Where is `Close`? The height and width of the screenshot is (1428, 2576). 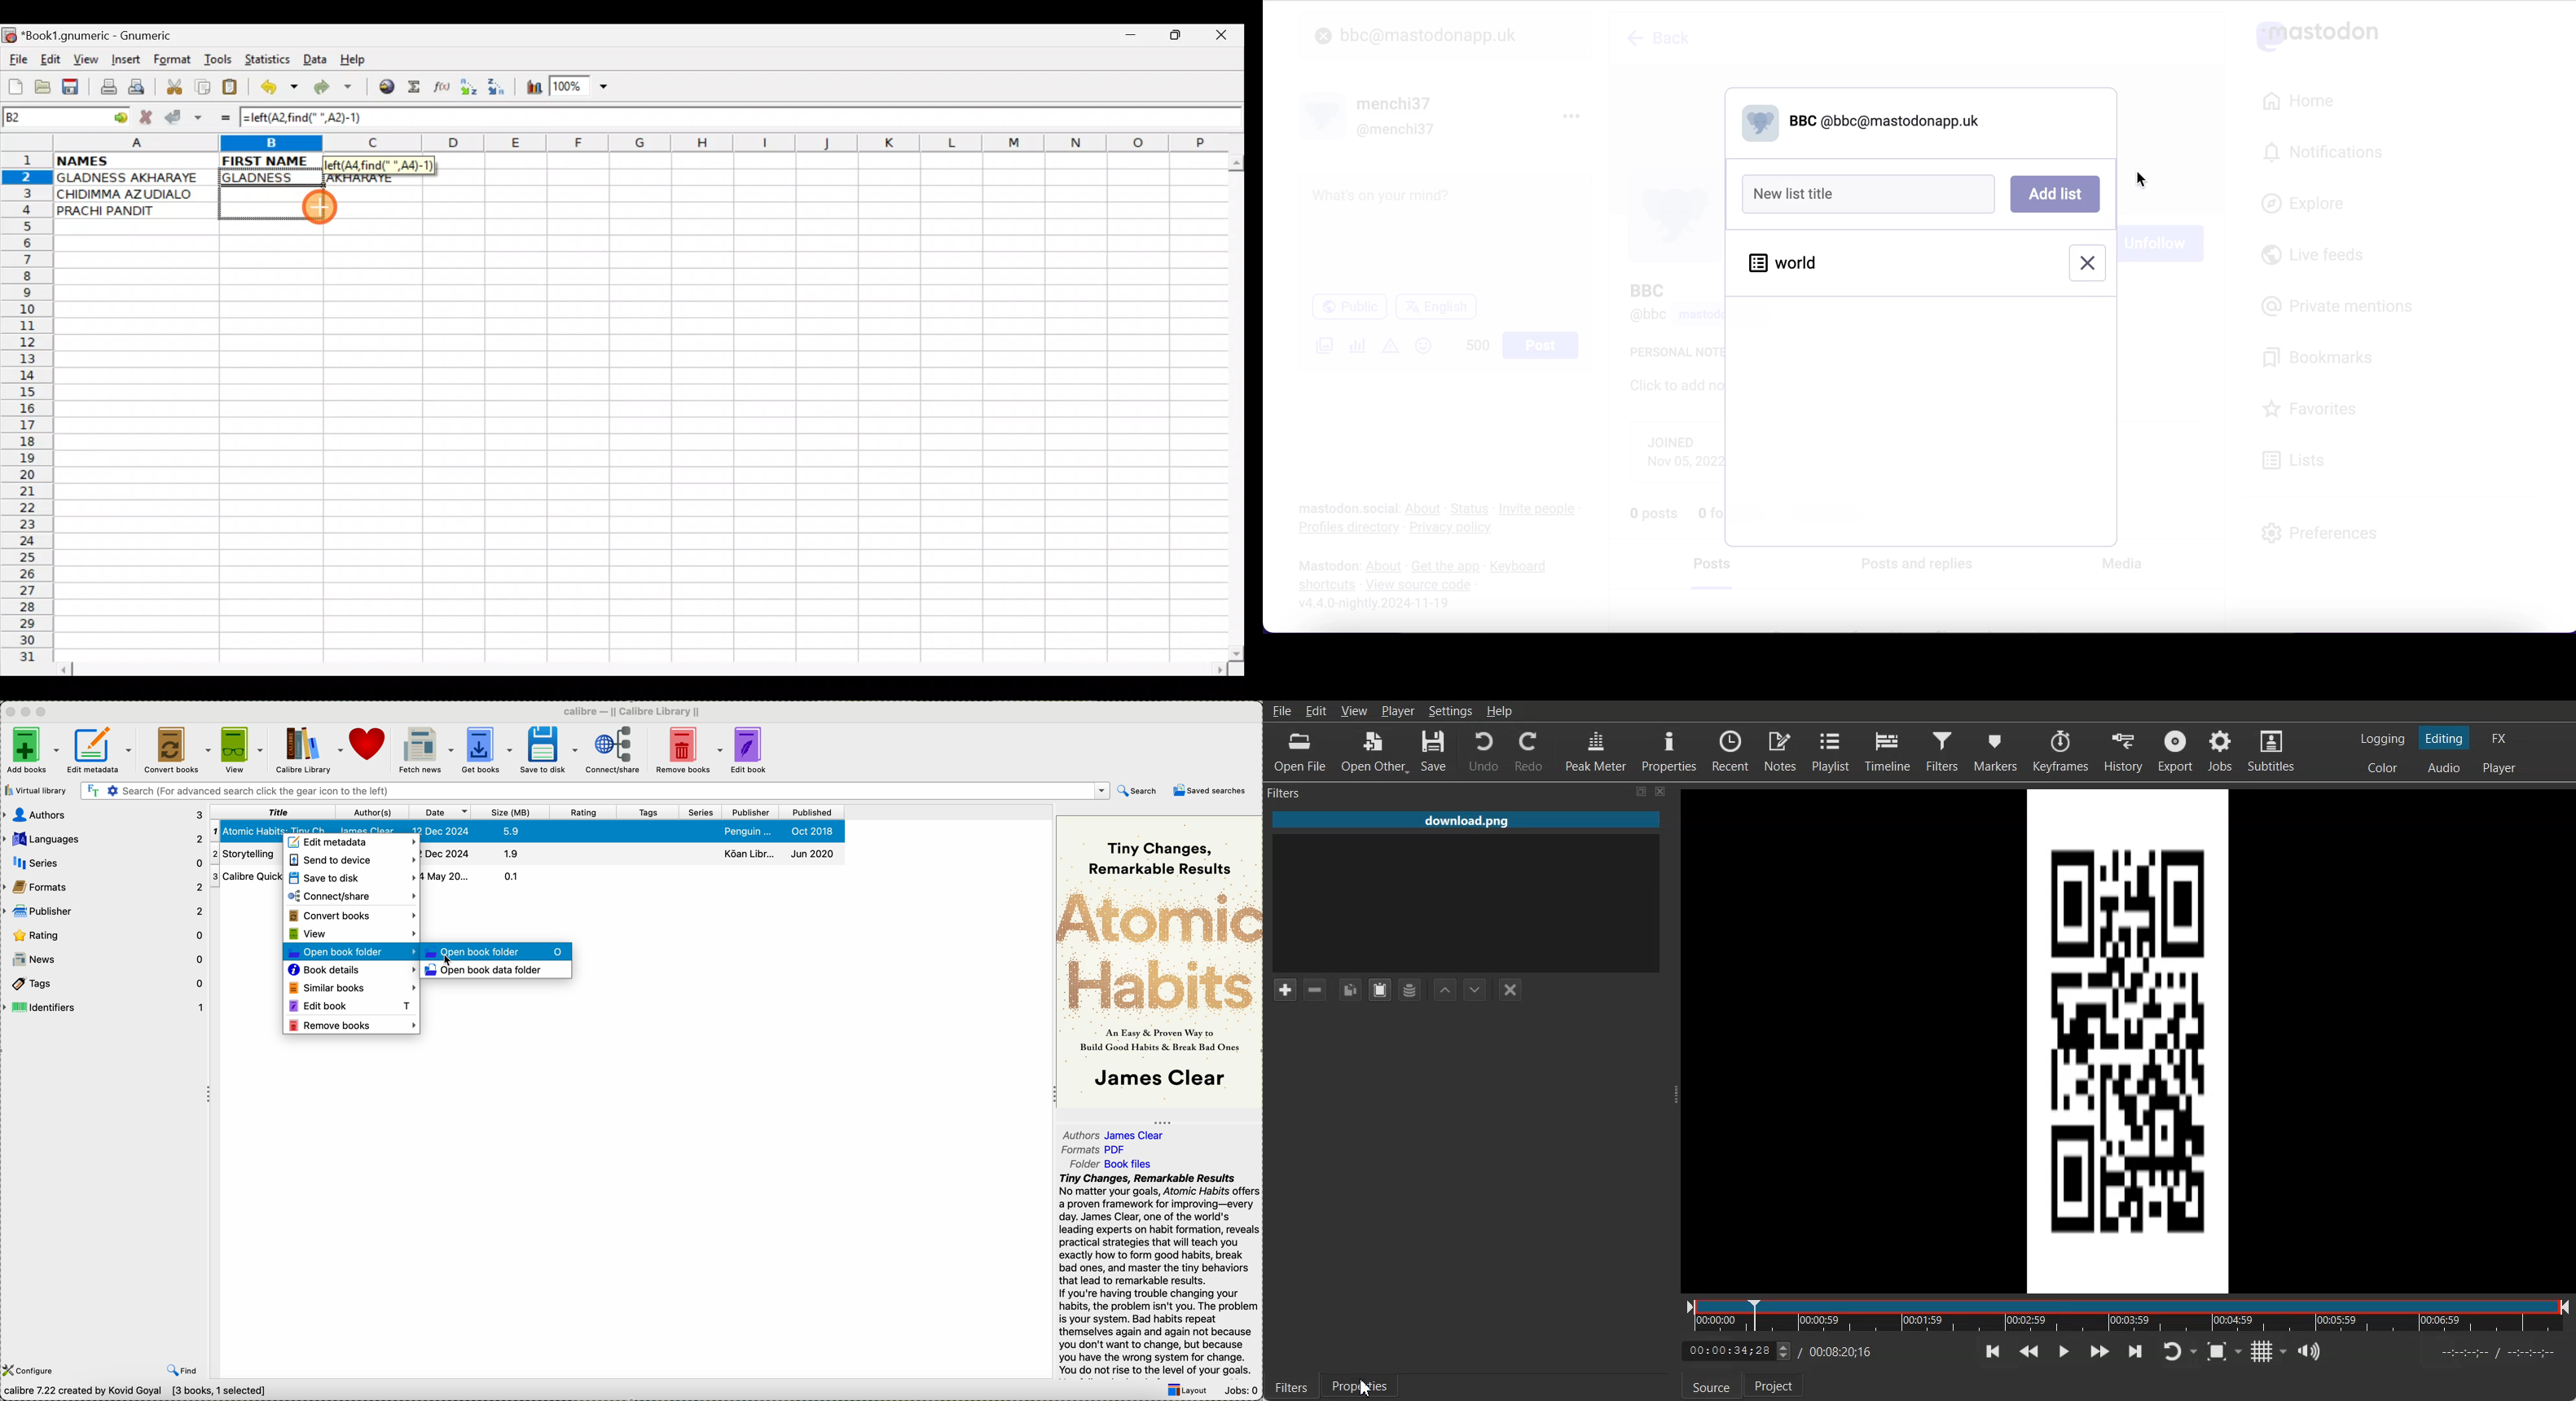
Close is located at coordinates (1661, 792).